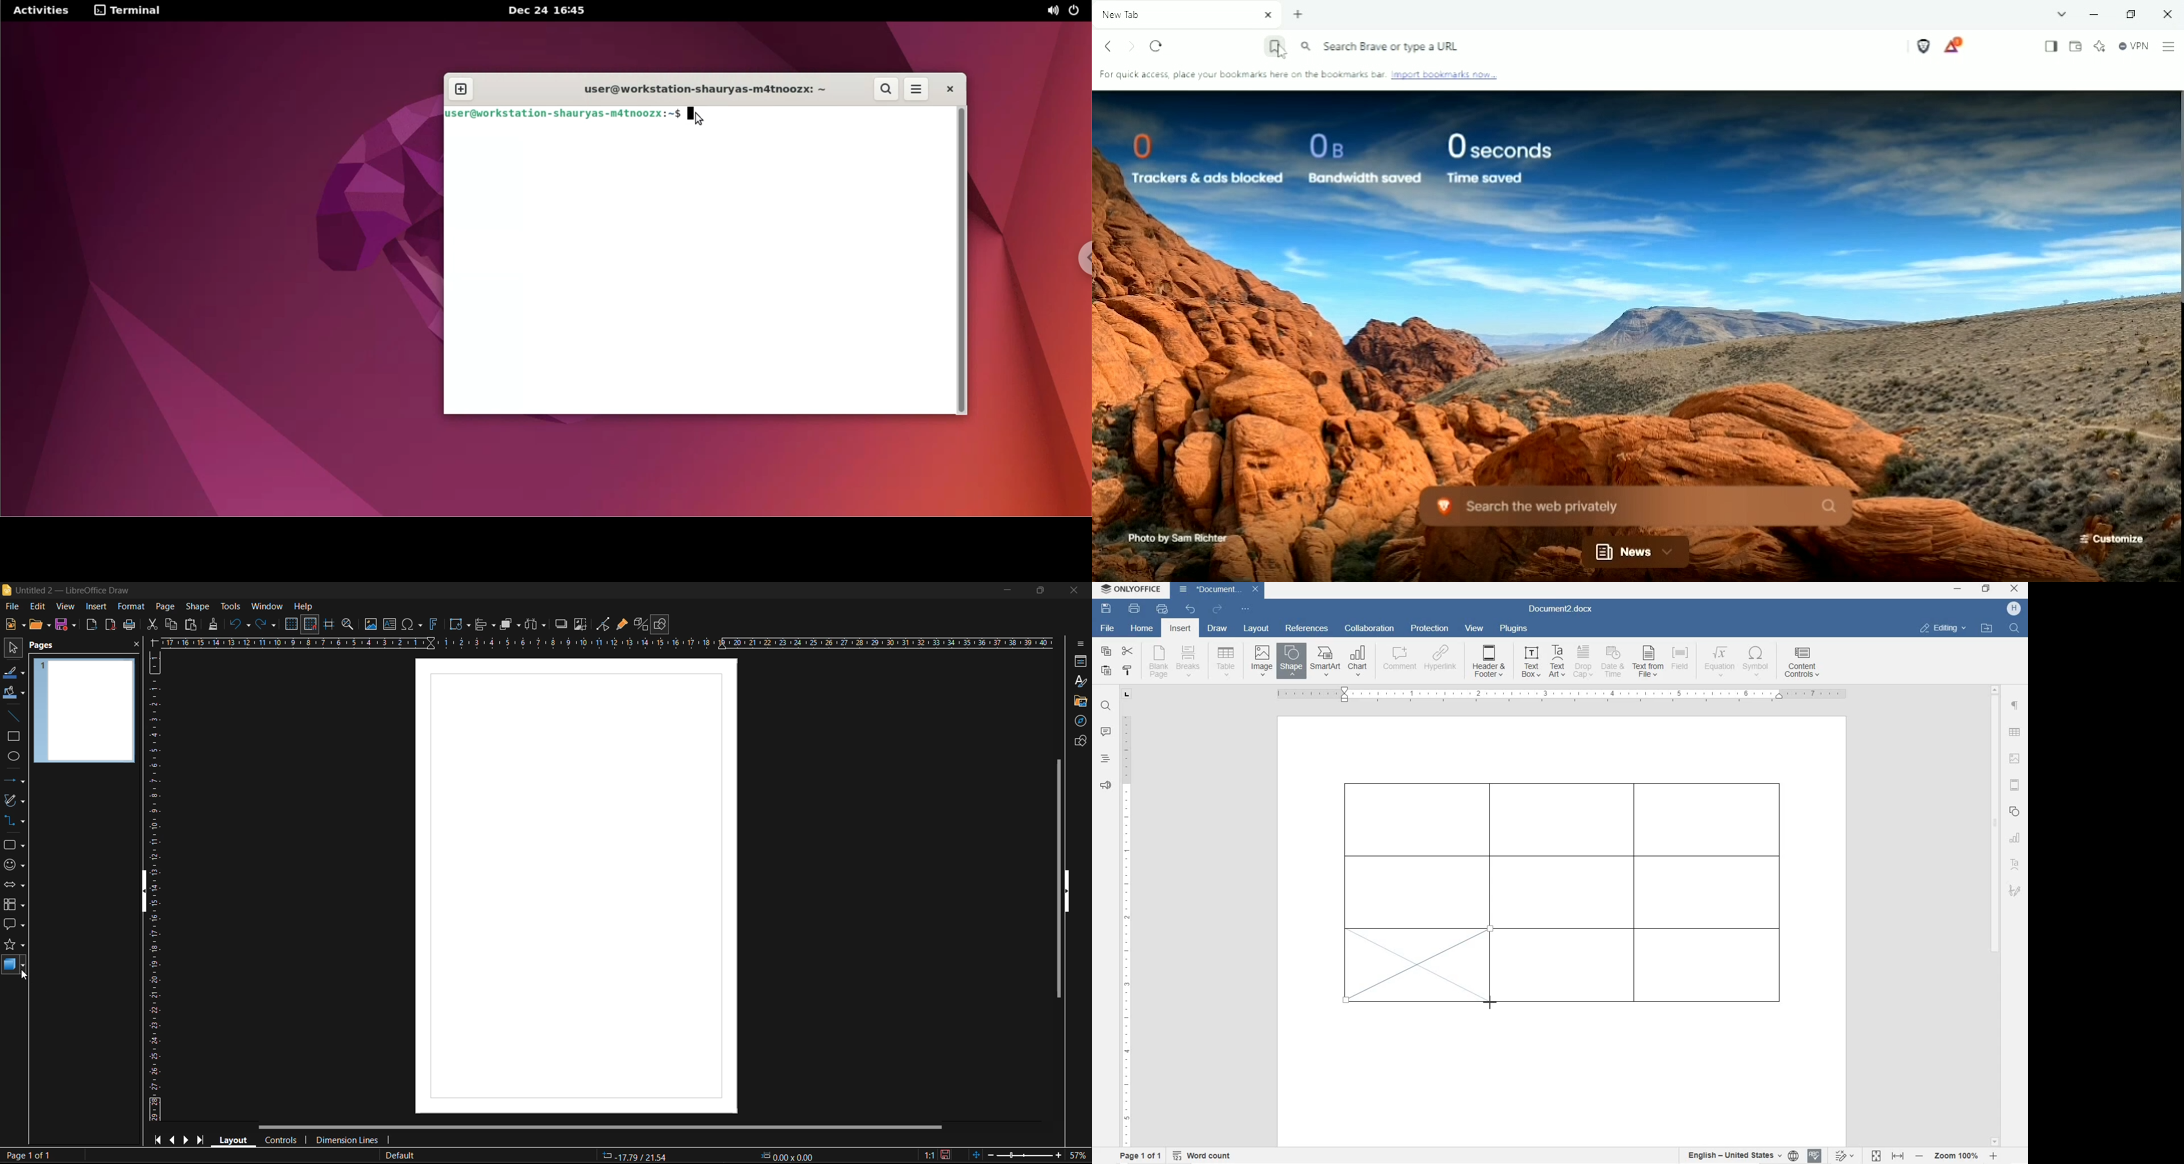 The width and height of the screenshot is (2184, 1176). Describe the element at coordinates (1106, 609) in the screenshot. I see `save` at that location.